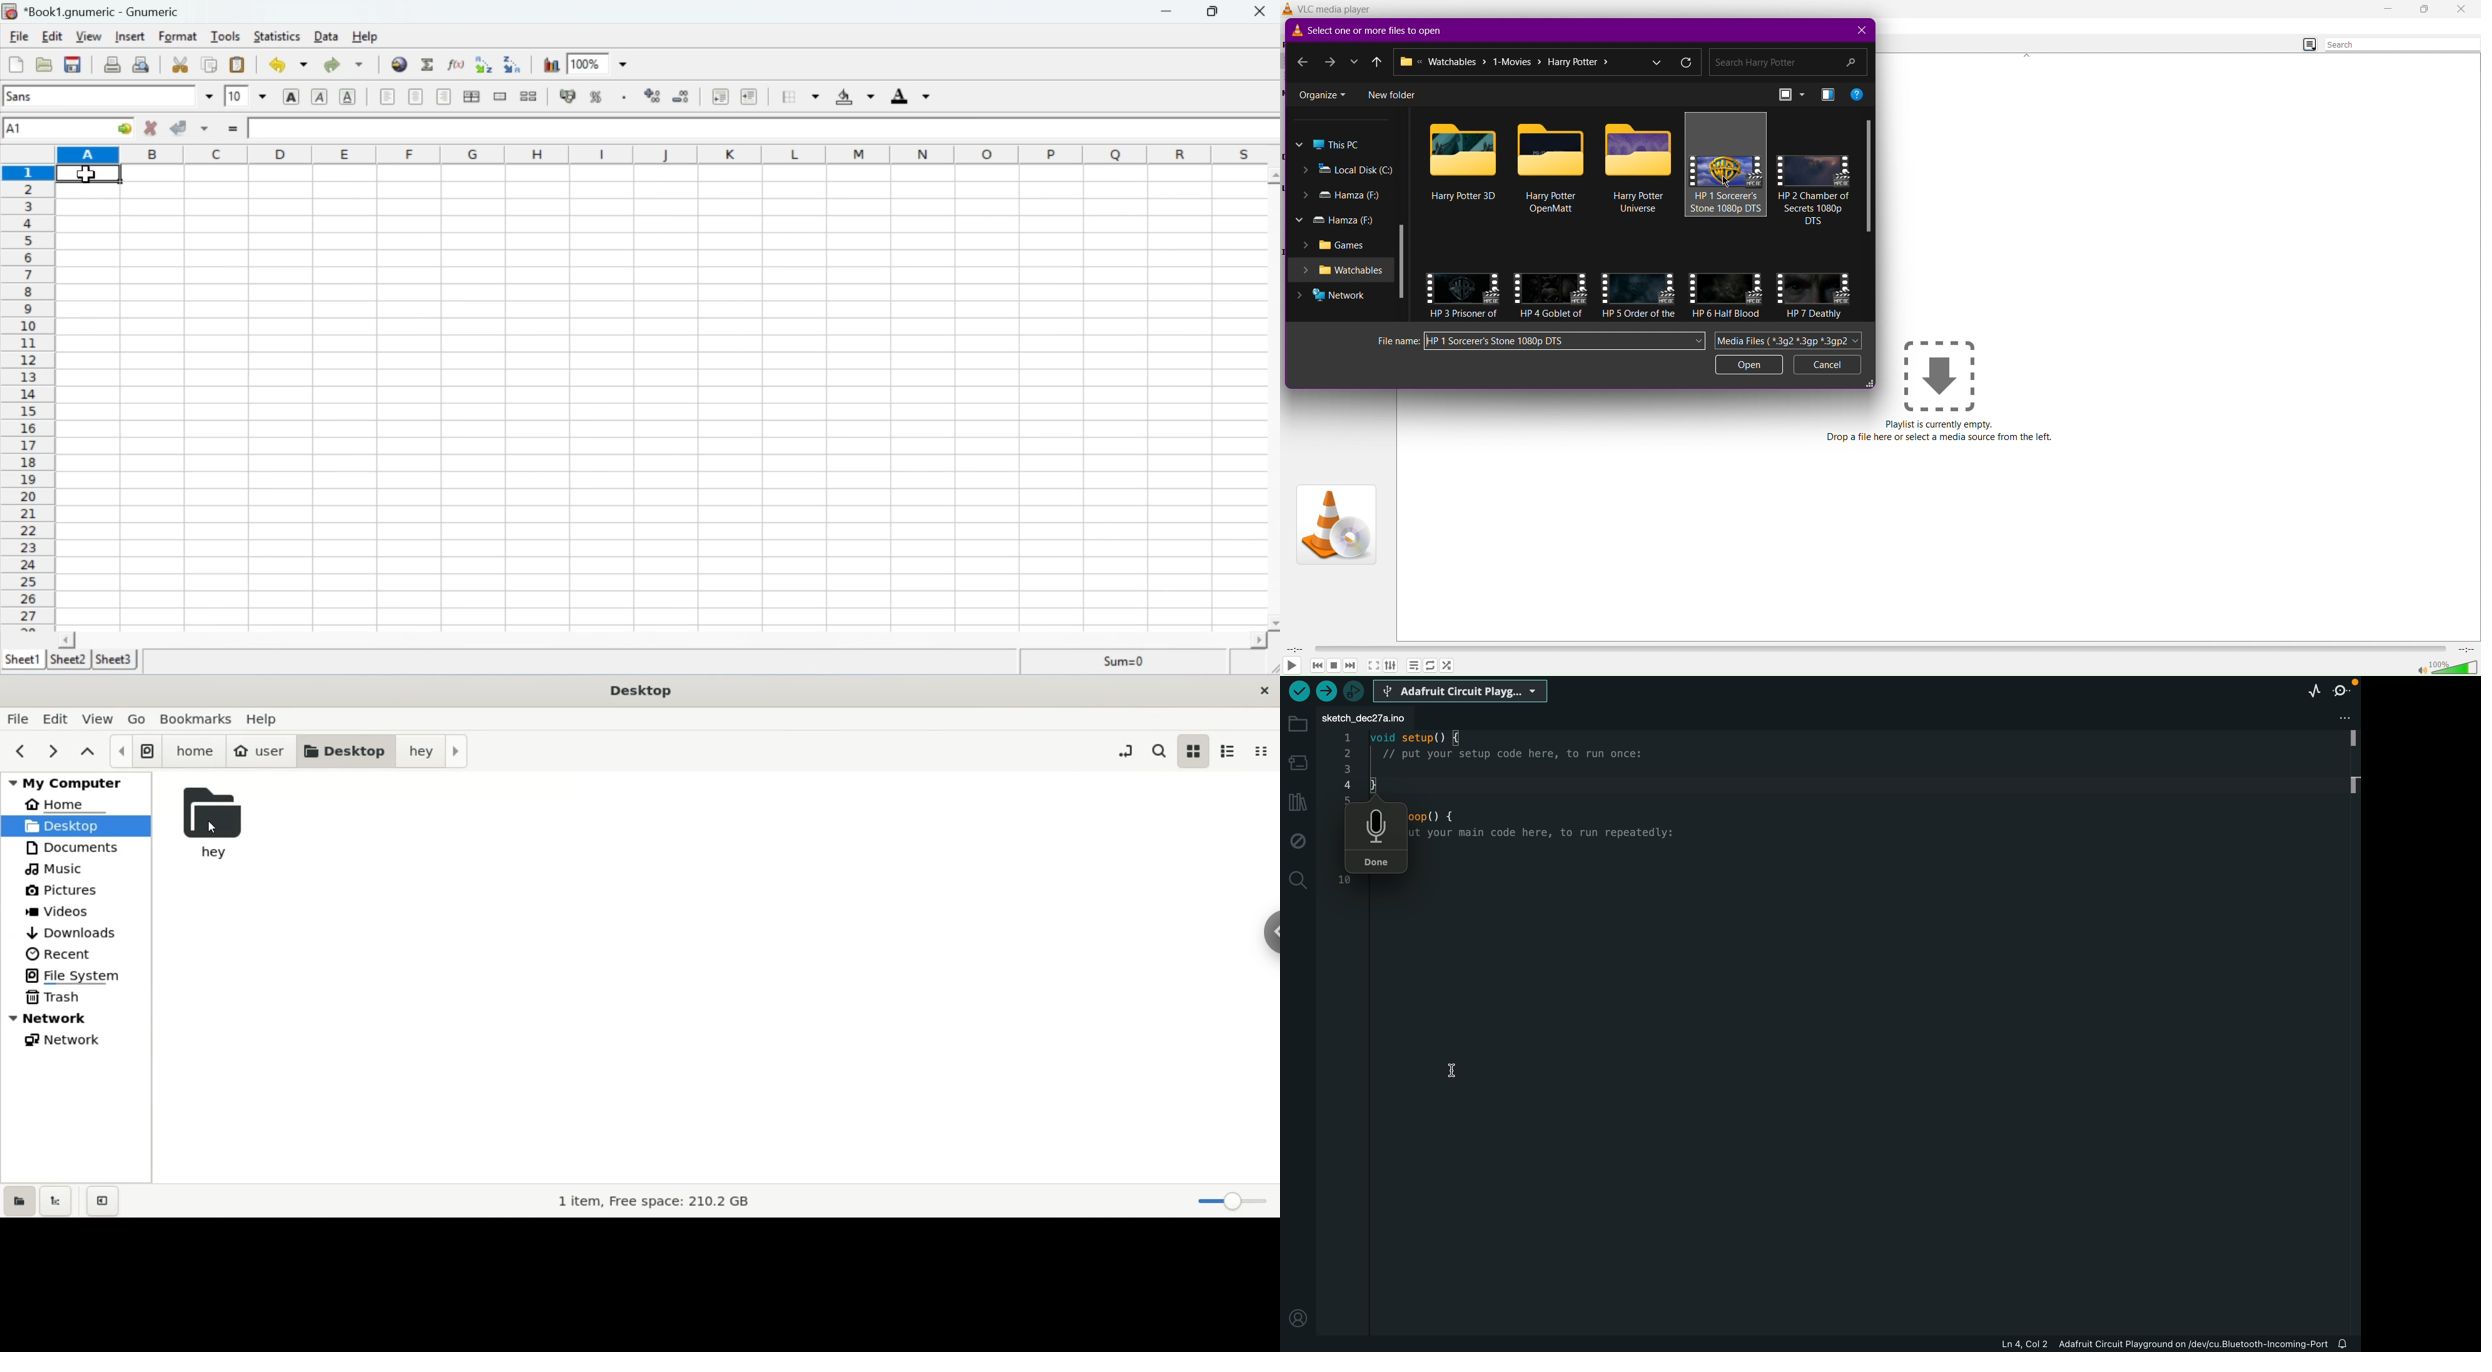 Image resolution: width=2492 pixels, height=1372 pixels. Describe the element at coordinates (566, 98) in the screenshot. I see `` at that location.